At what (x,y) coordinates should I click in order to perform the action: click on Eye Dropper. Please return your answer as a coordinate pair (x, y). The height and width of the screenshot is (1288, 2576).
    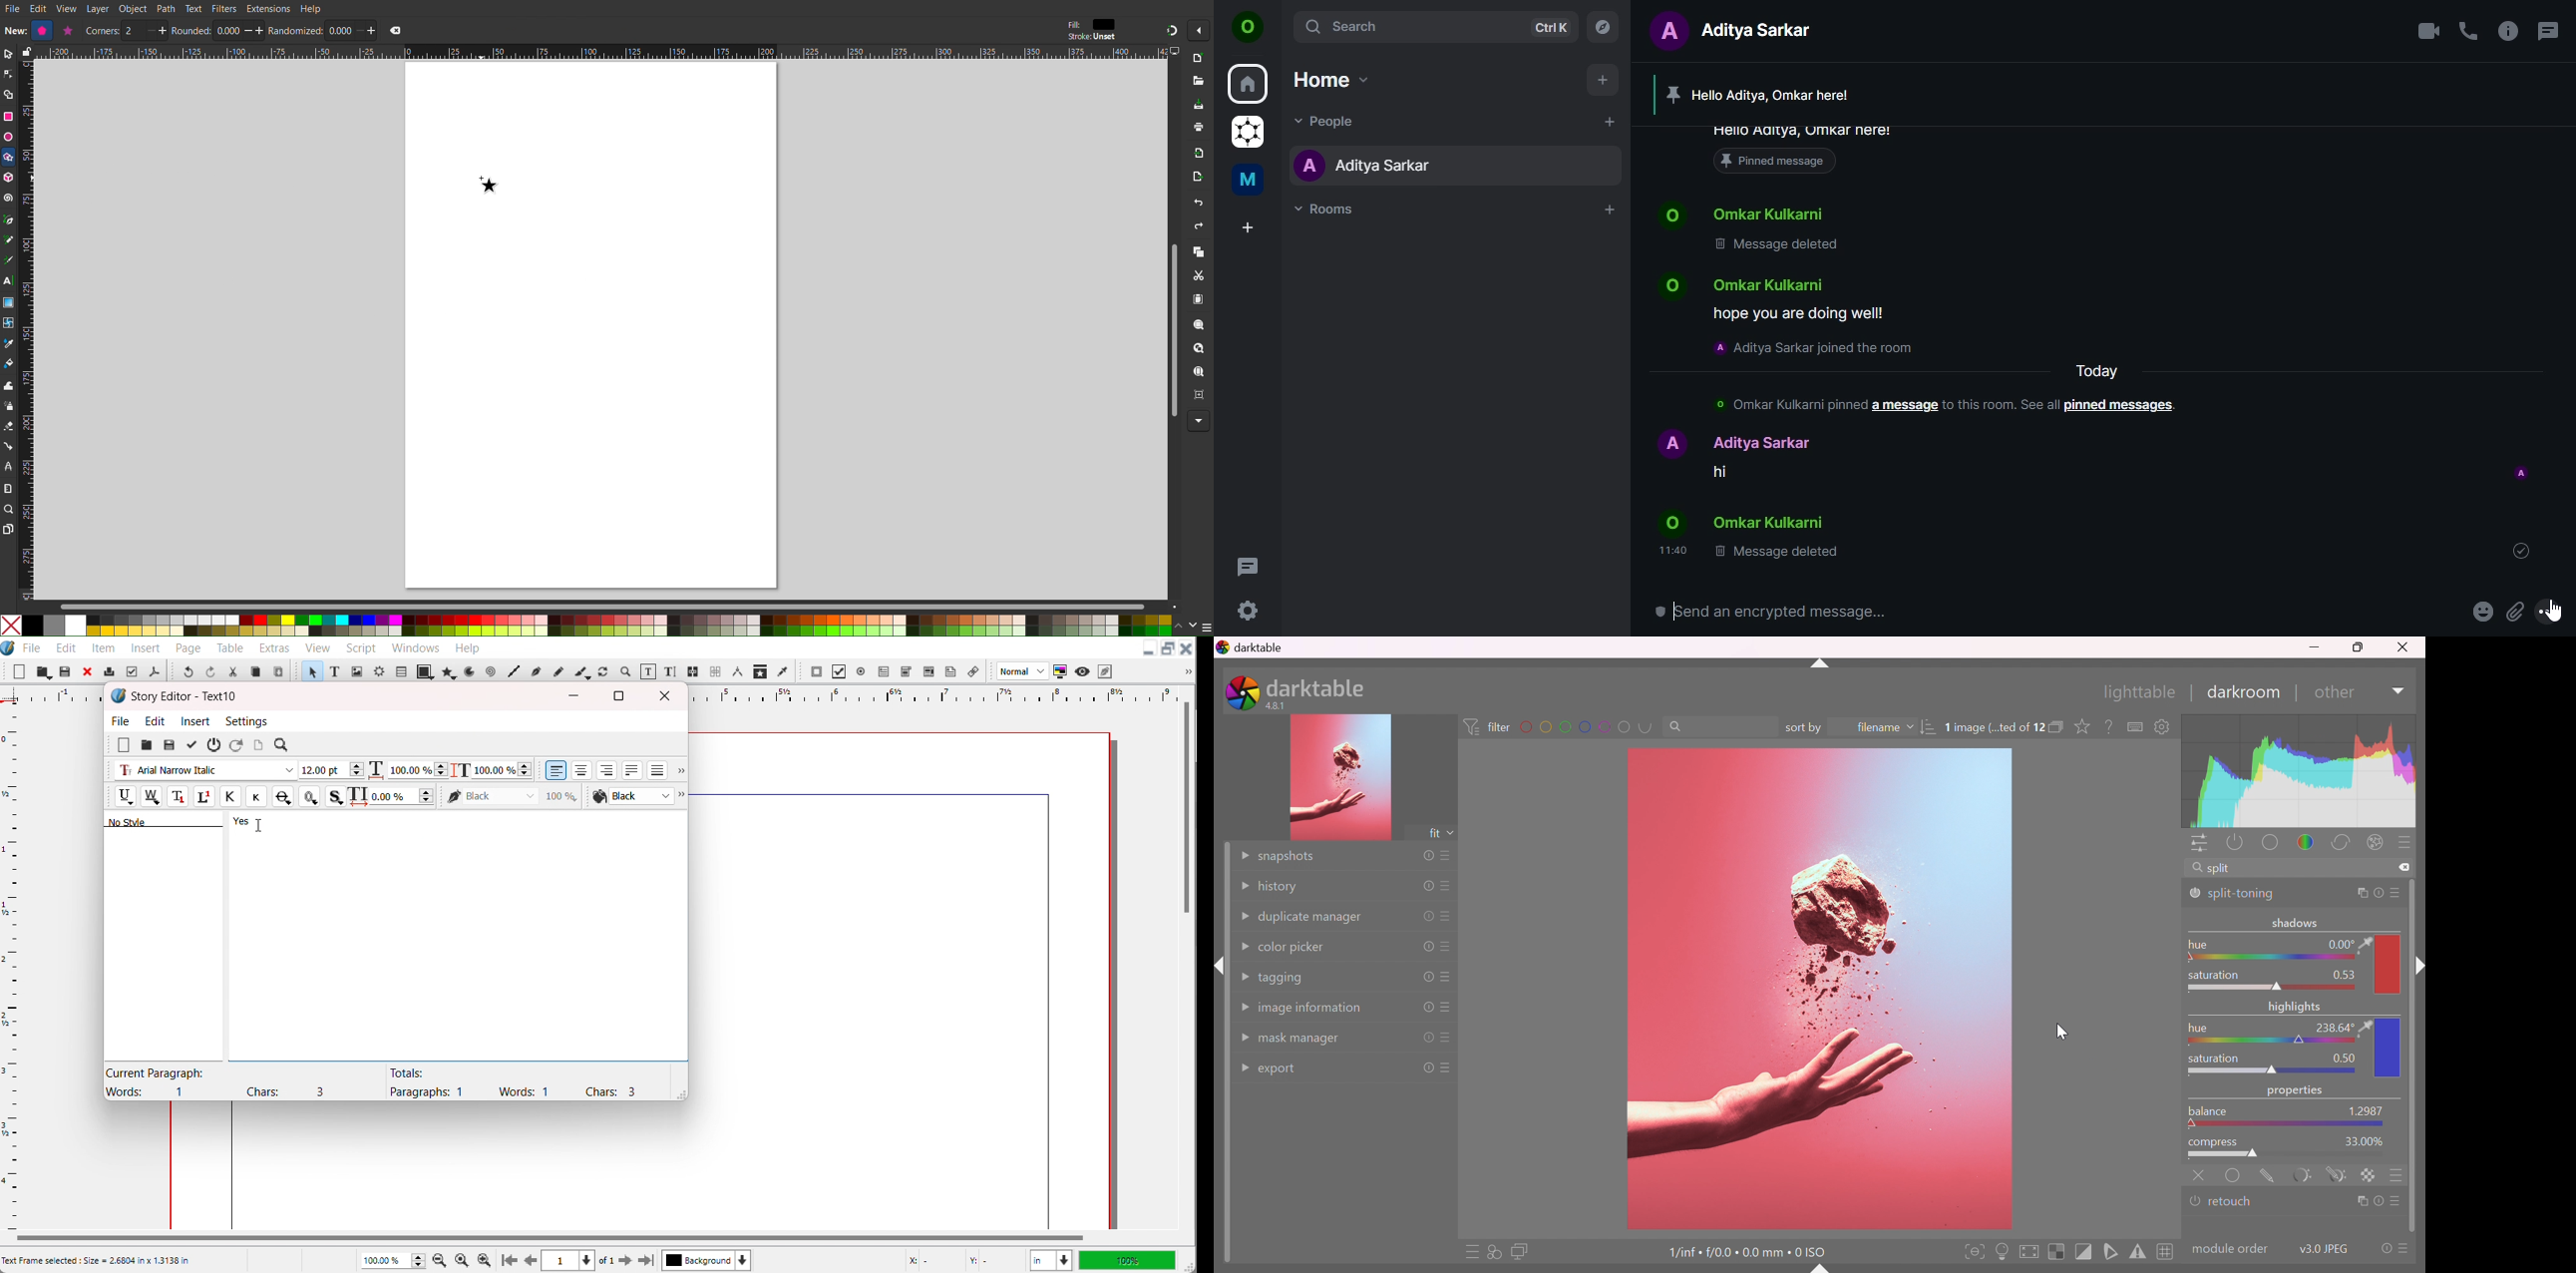
    Looking at the image, I should click on (784, 671).